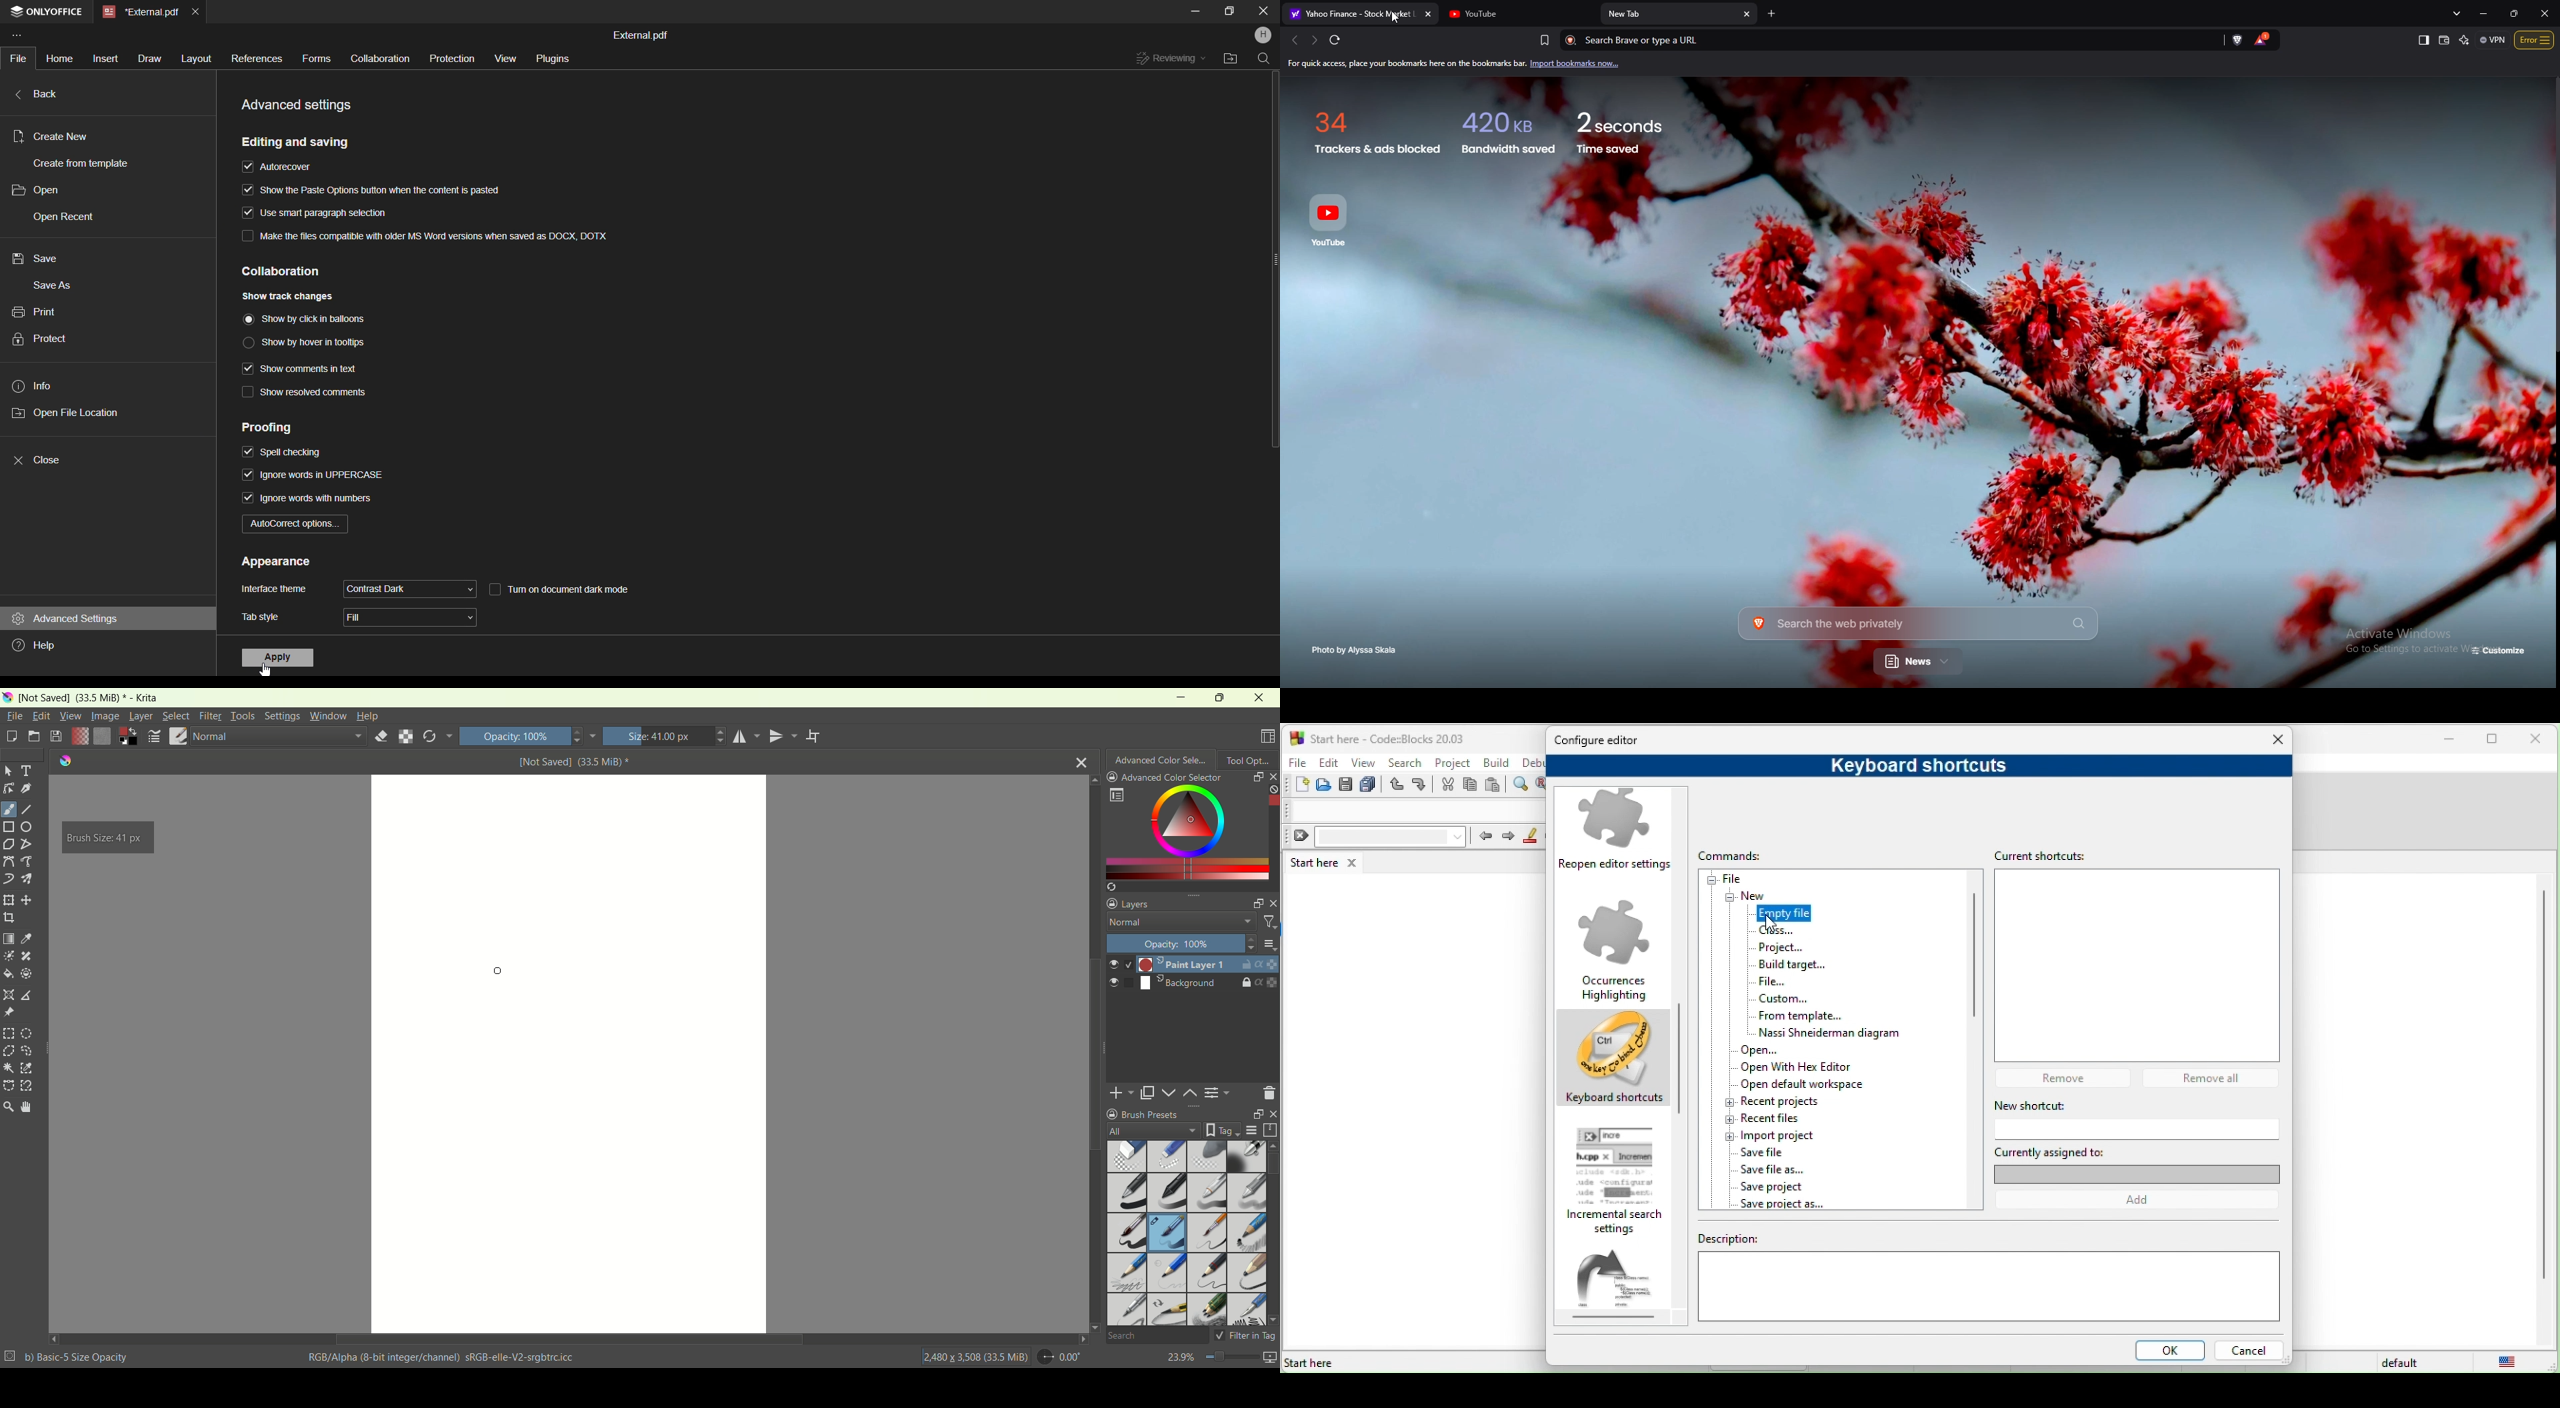  Describe the element at coordinates (975, 1356) in the screenshot. I see `12,480 x 3,508 (33.5 MiB)` at that location.